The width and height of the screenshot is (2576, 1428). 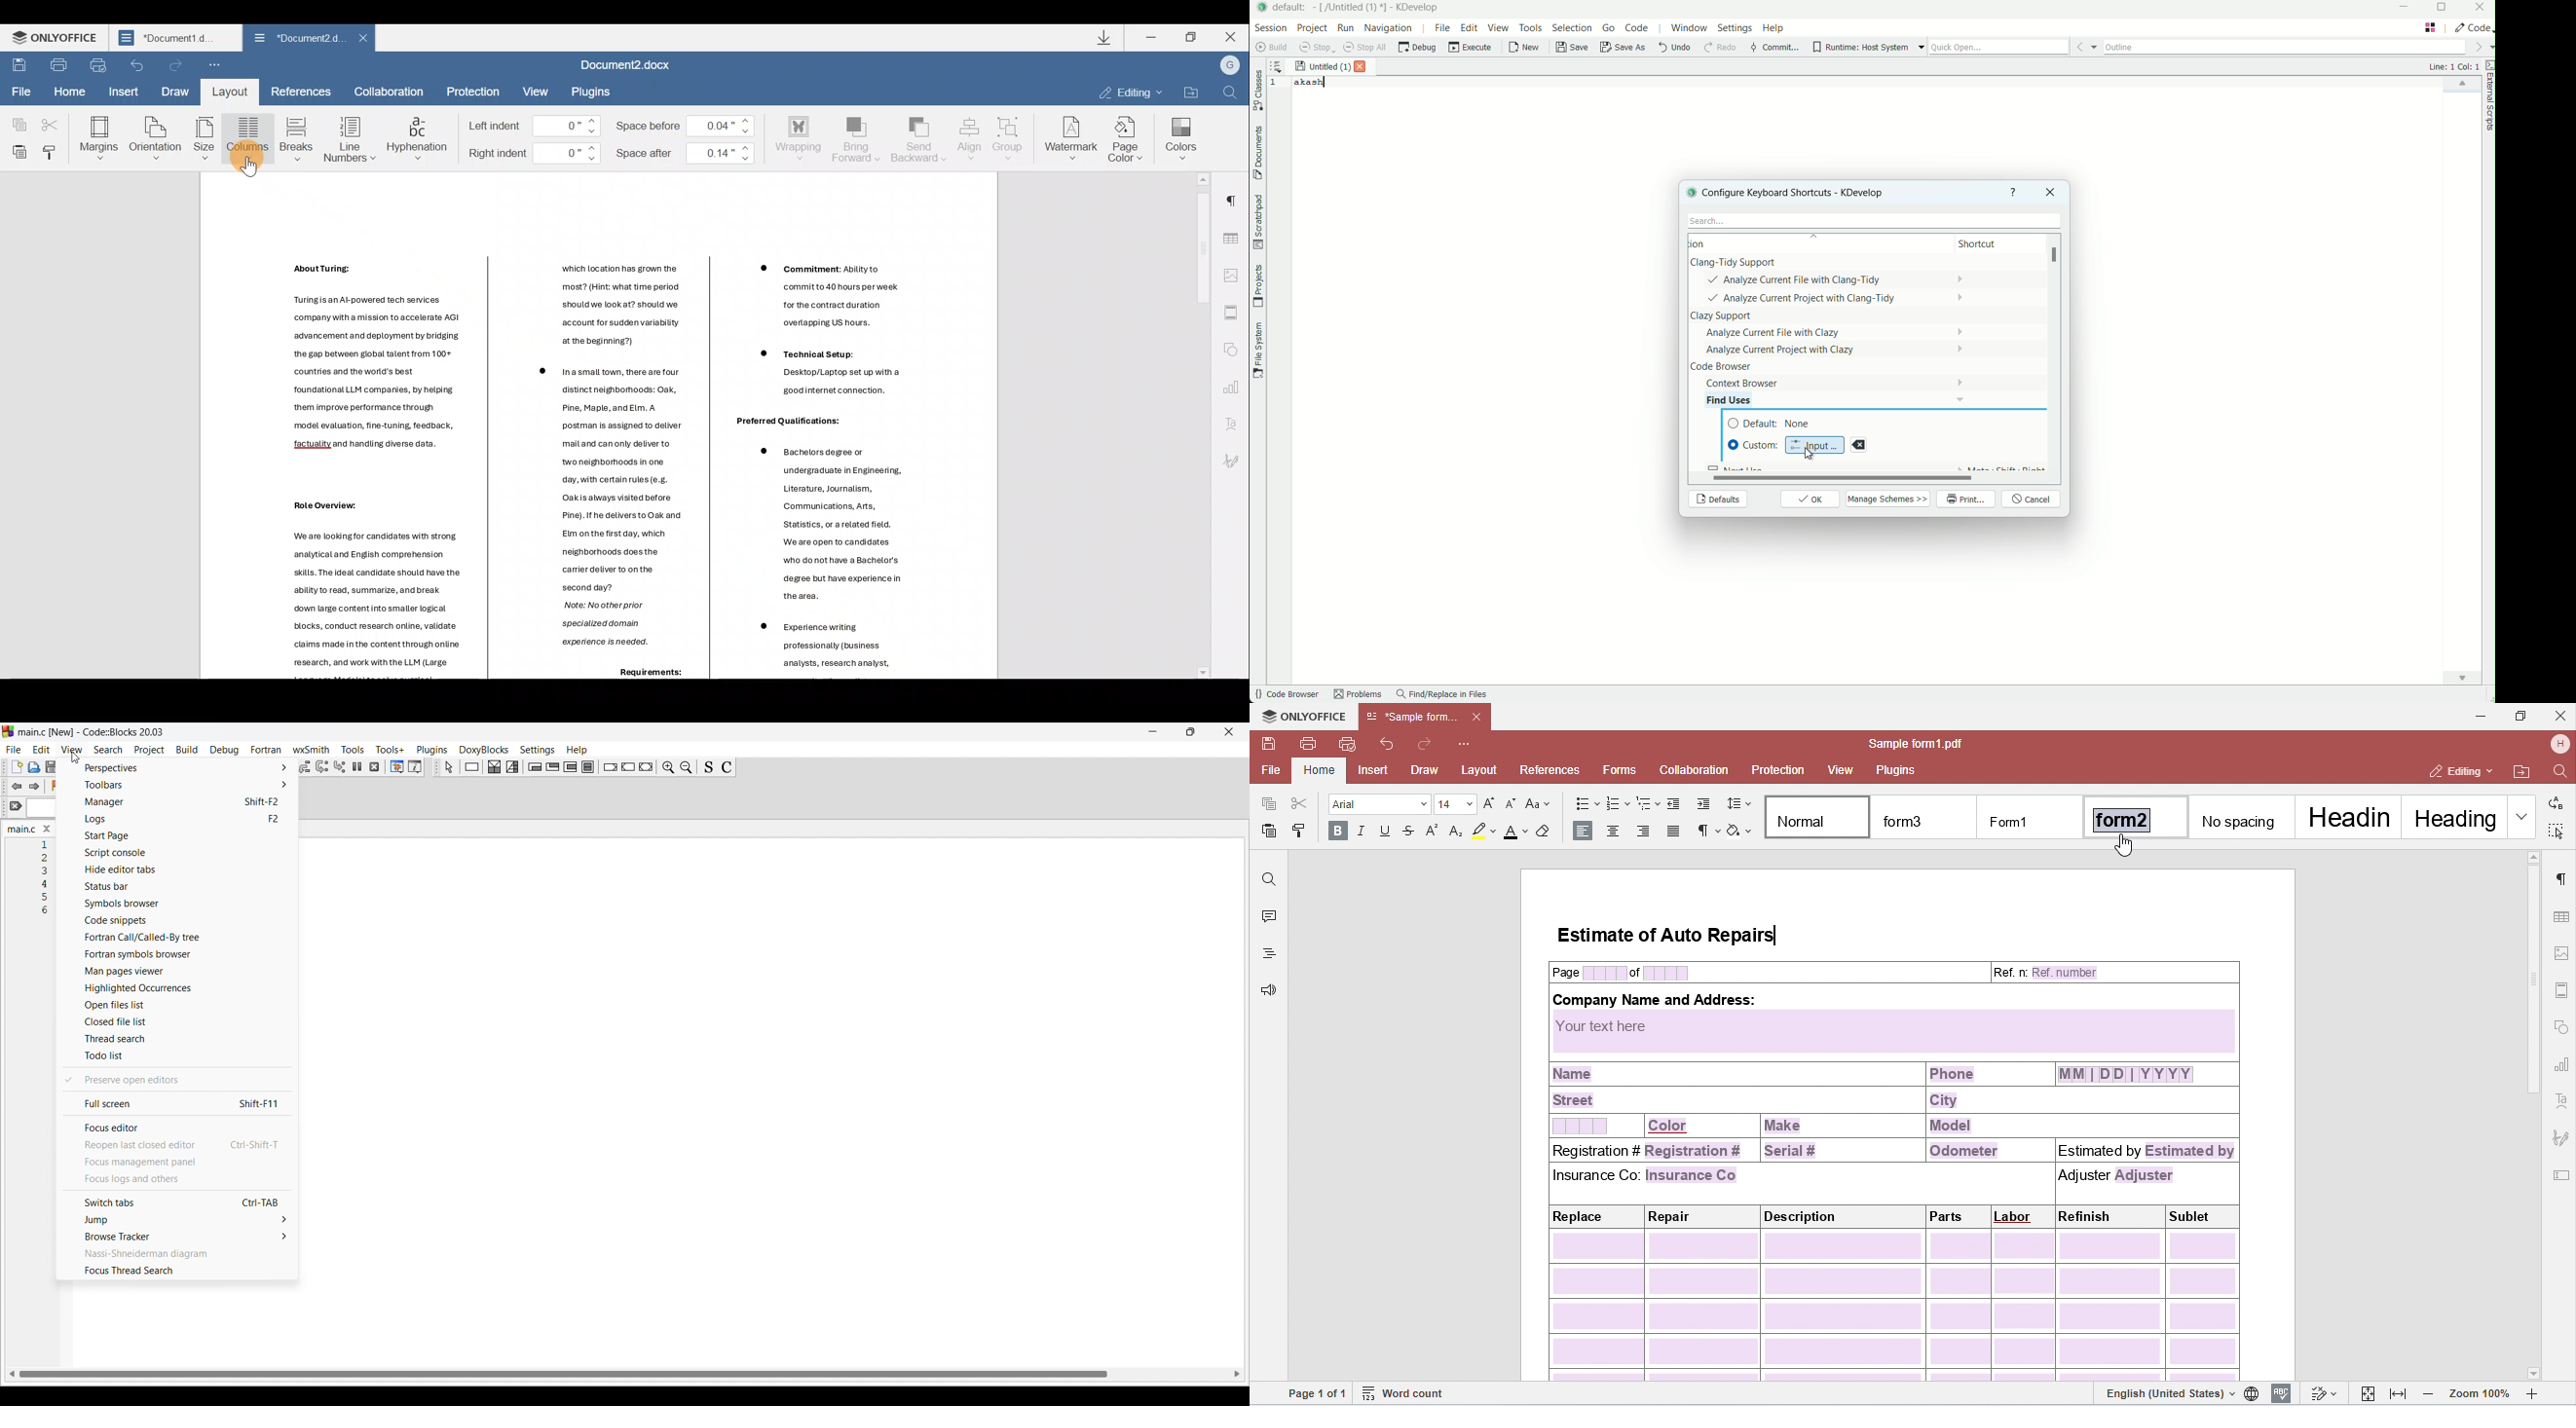 I want to click on Plugin, so click(x=598, y=91).